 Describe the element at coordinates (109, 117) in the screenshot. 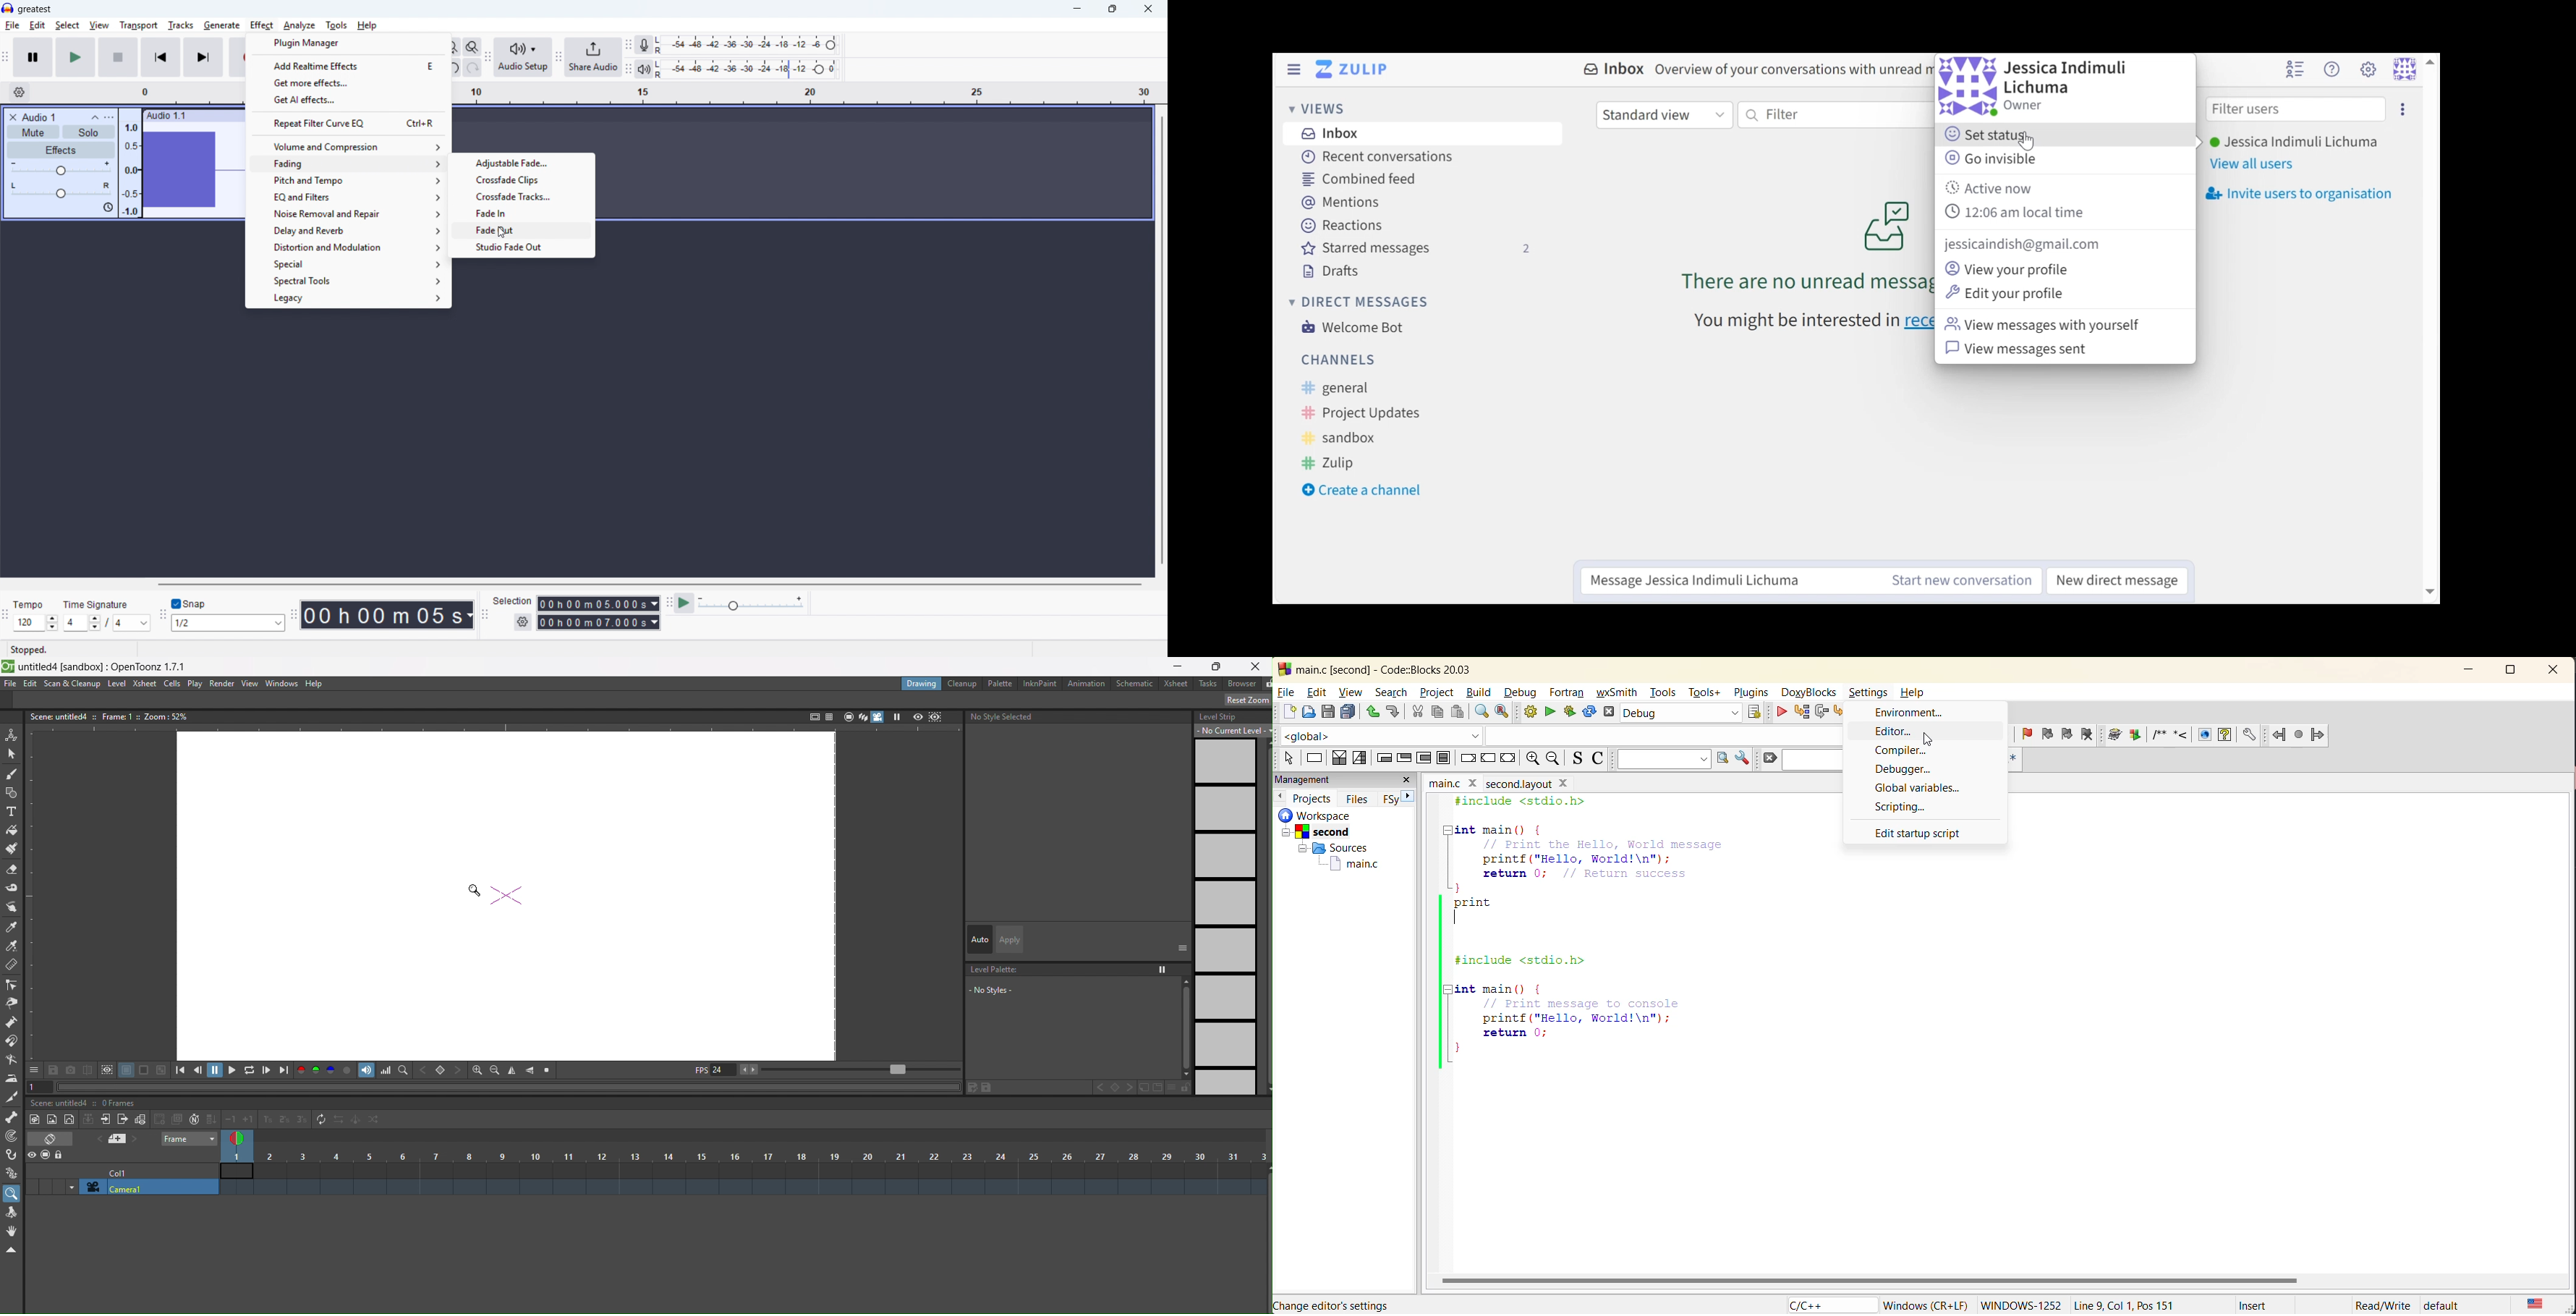

I see `Track control panel menu ` at that location.